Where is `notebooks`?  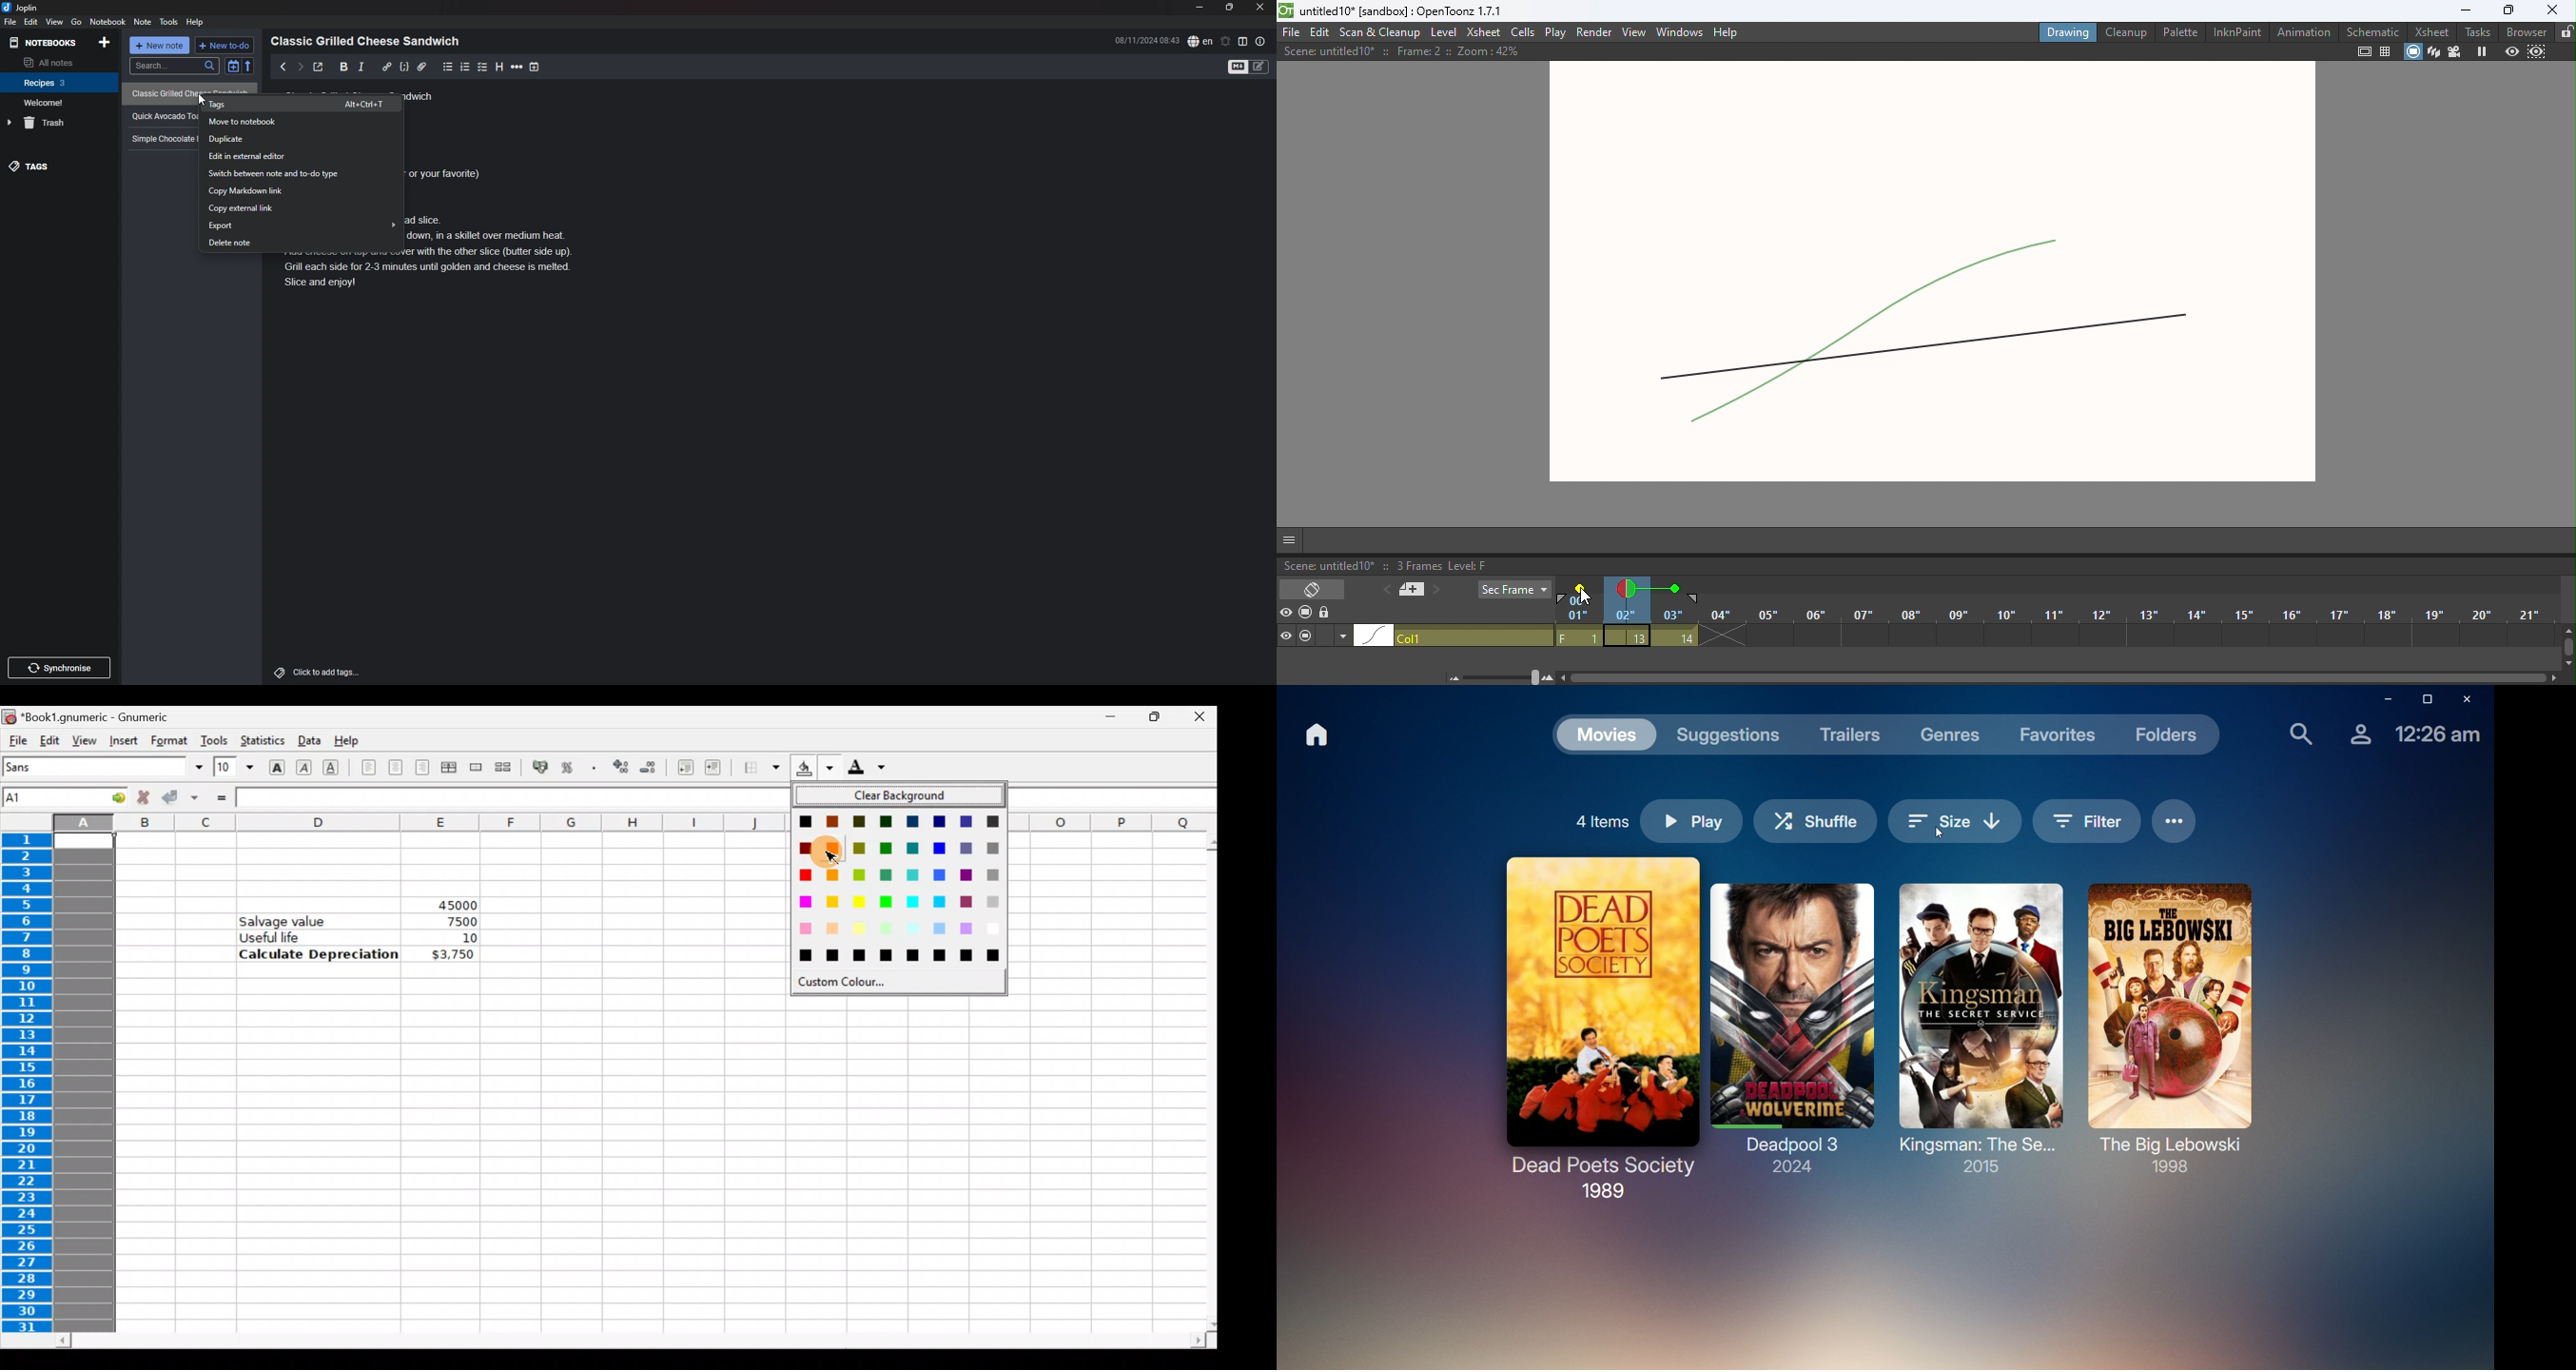 notebooks is located at coordinates (45, 43).